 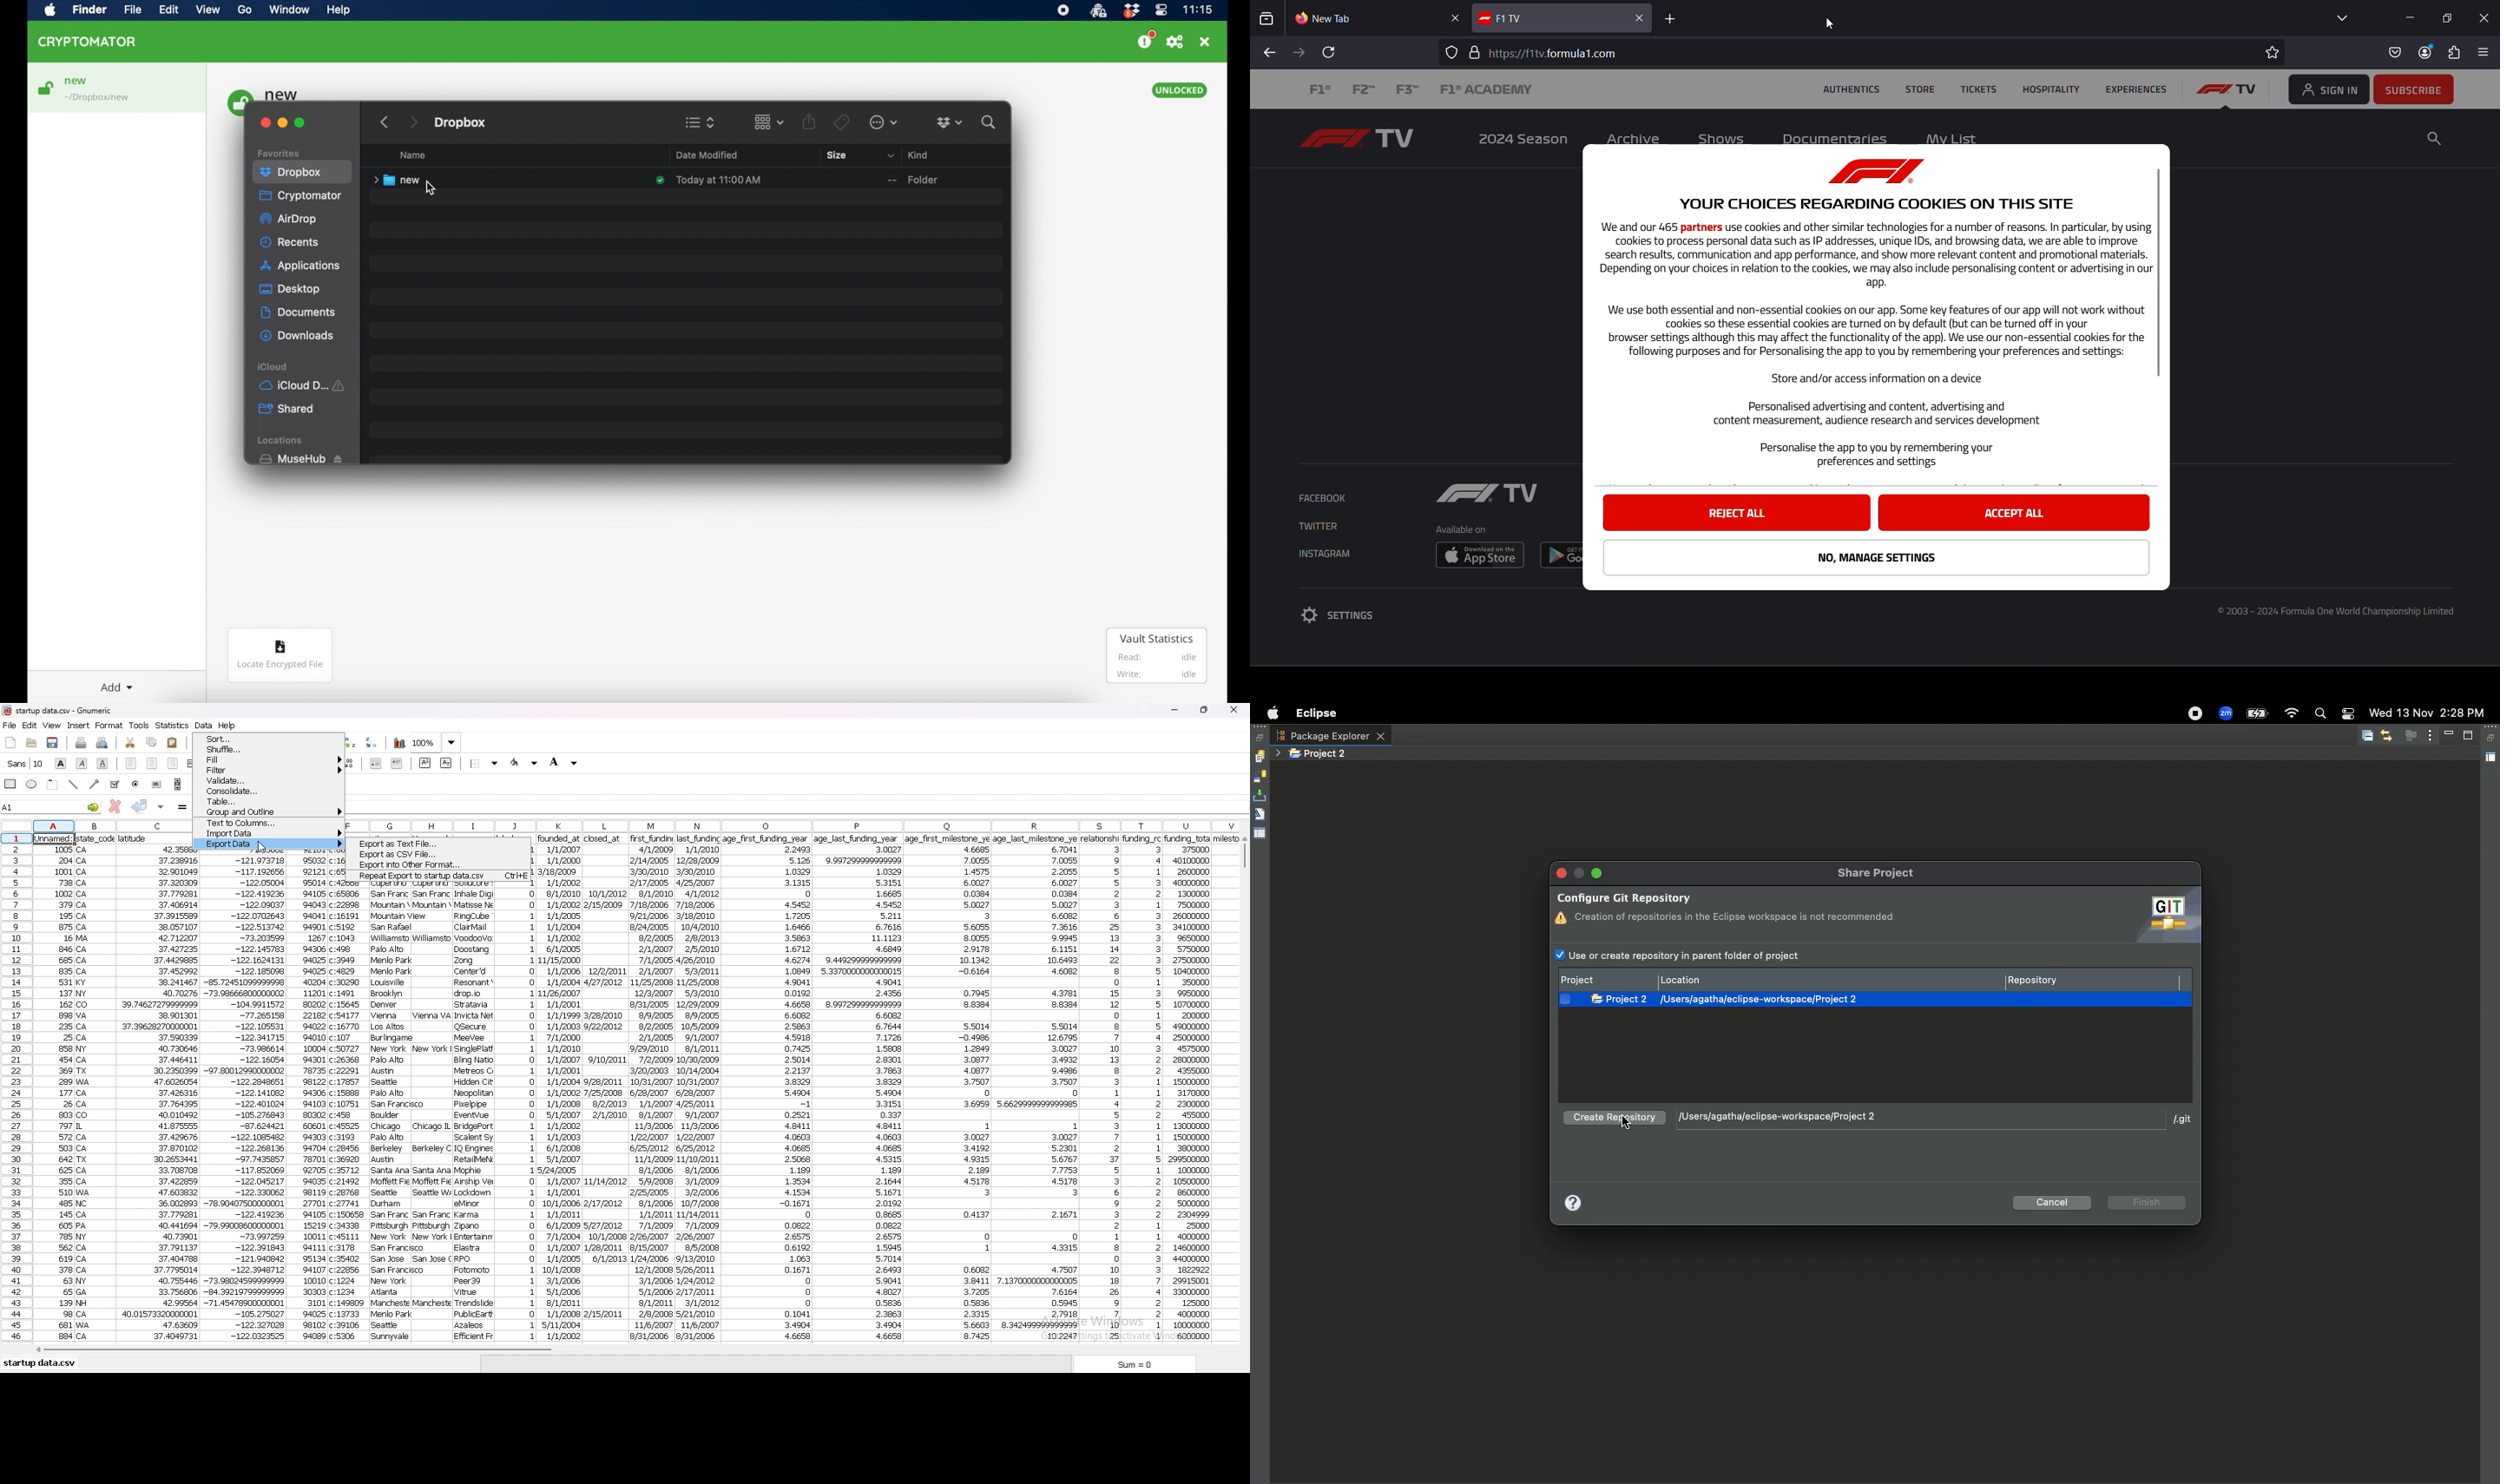 I want to click on list all tabs, so click(x=2338, y=20).